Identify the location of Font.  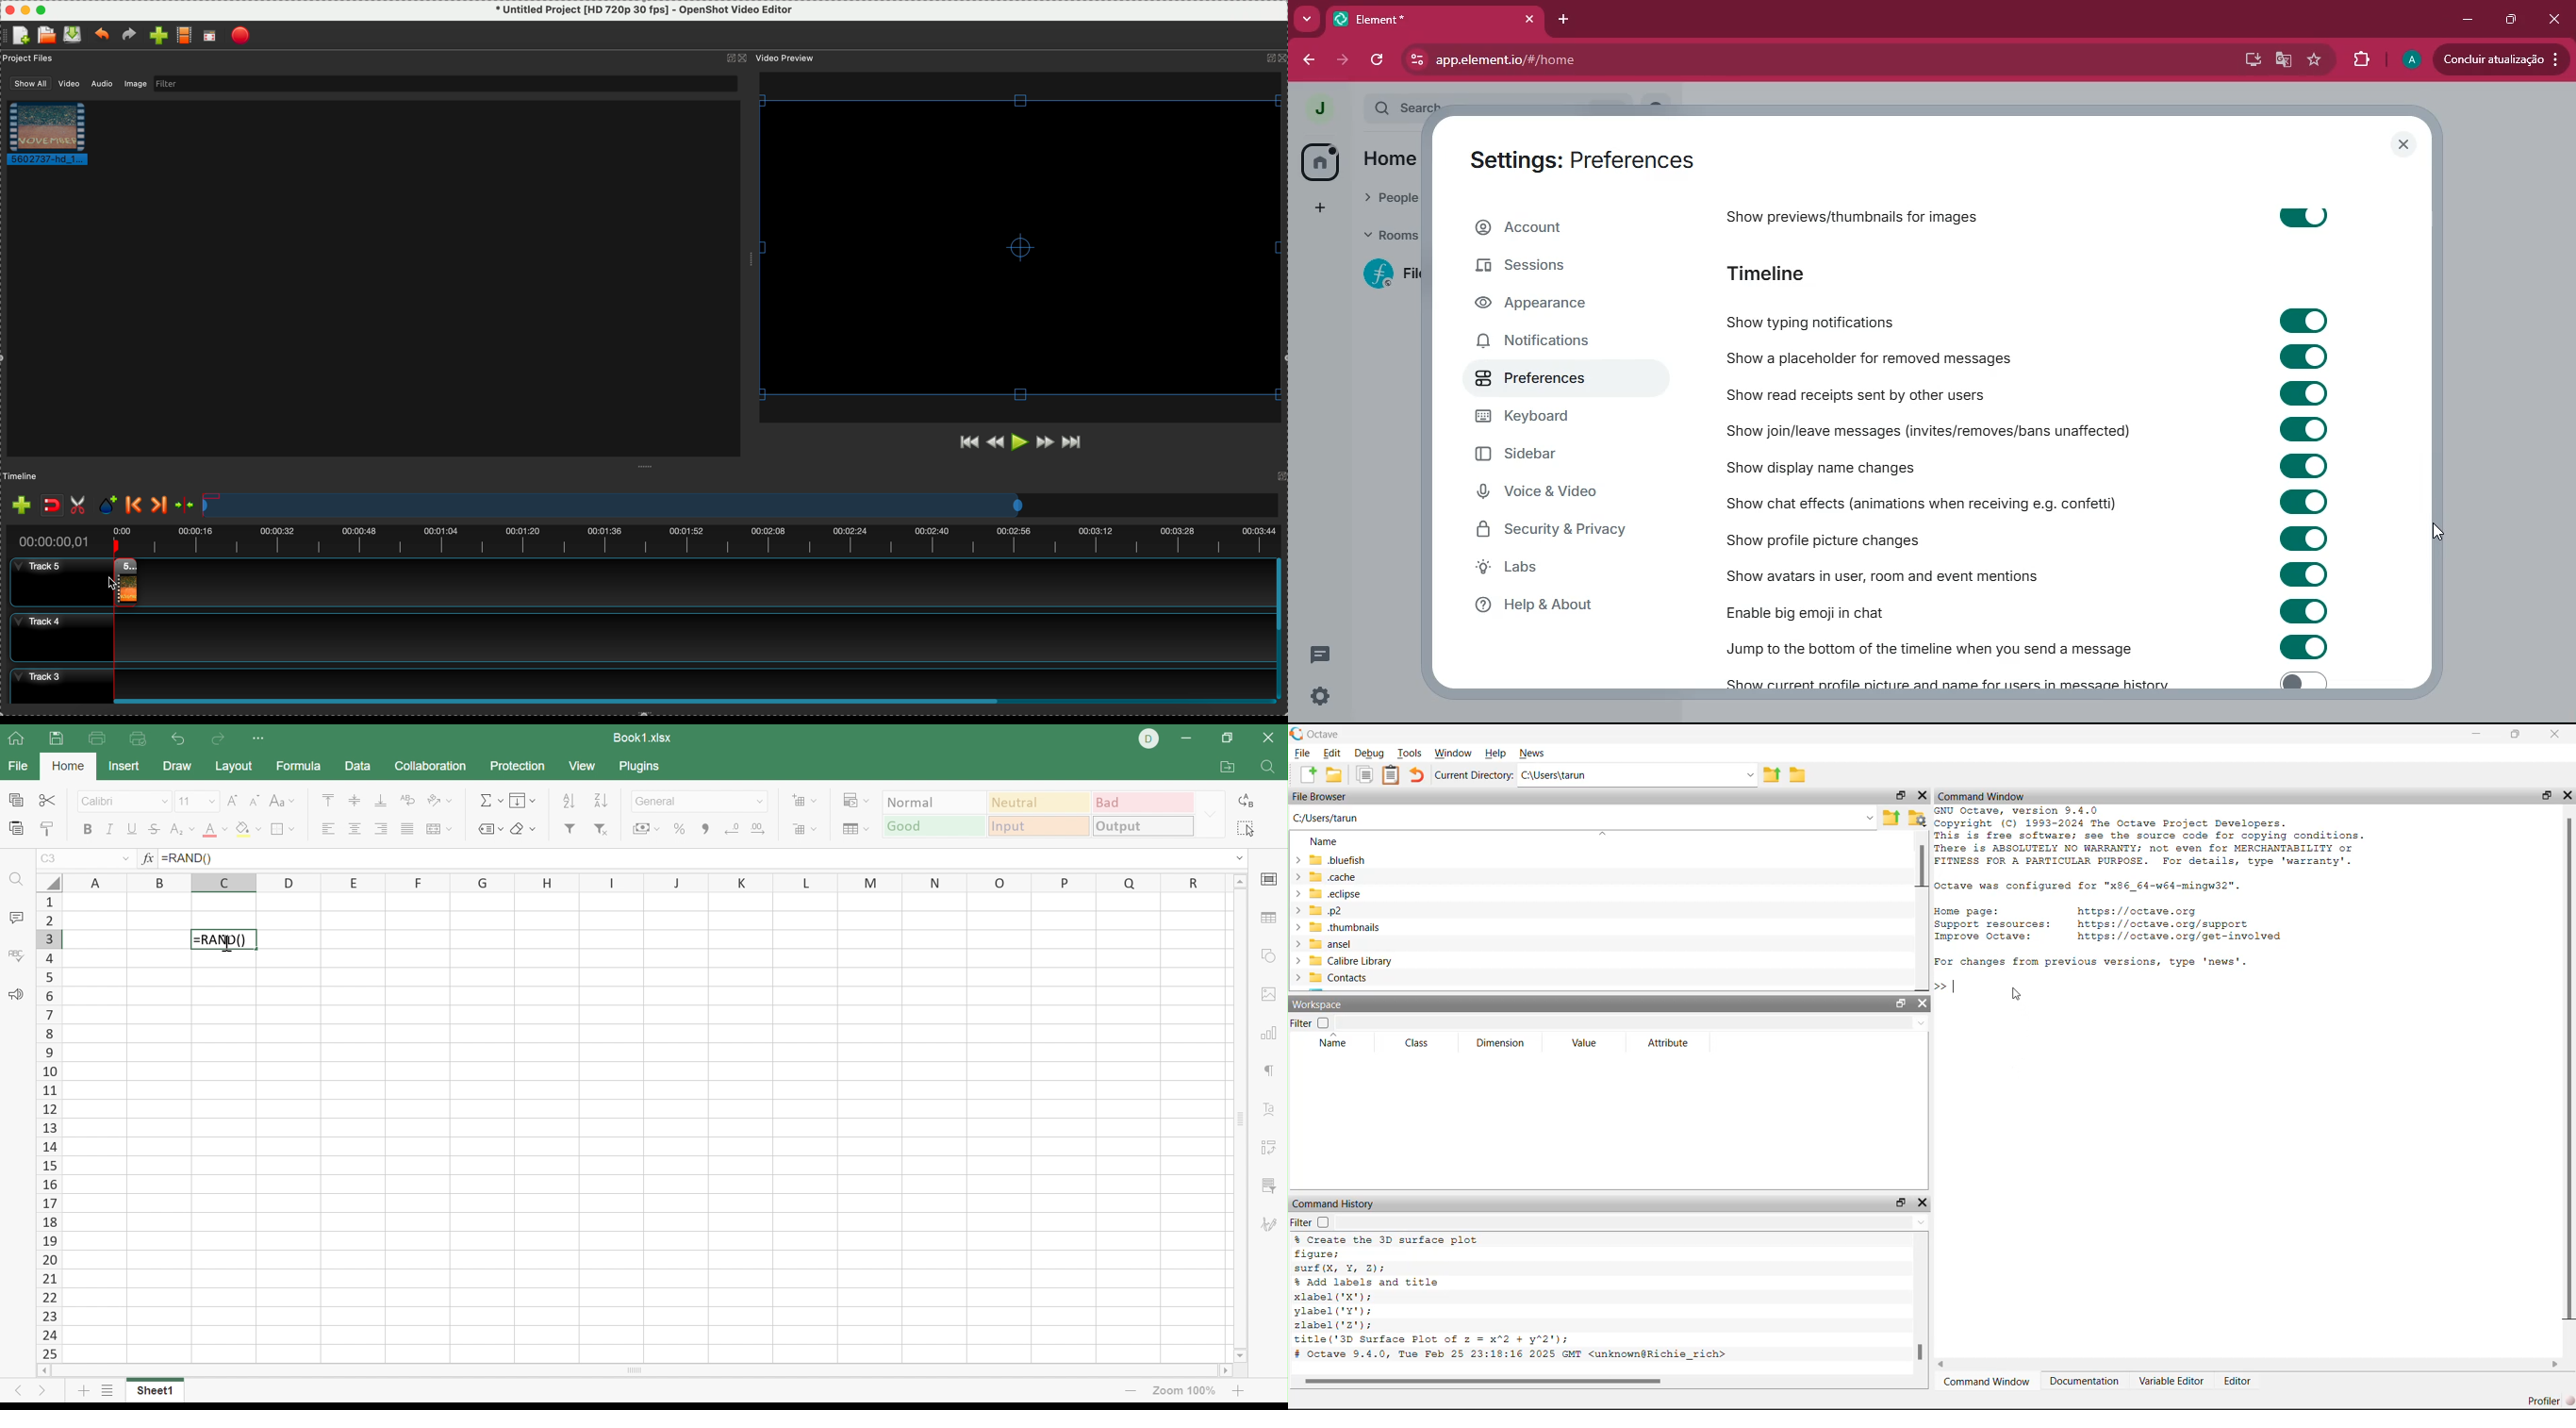
(126, 802).